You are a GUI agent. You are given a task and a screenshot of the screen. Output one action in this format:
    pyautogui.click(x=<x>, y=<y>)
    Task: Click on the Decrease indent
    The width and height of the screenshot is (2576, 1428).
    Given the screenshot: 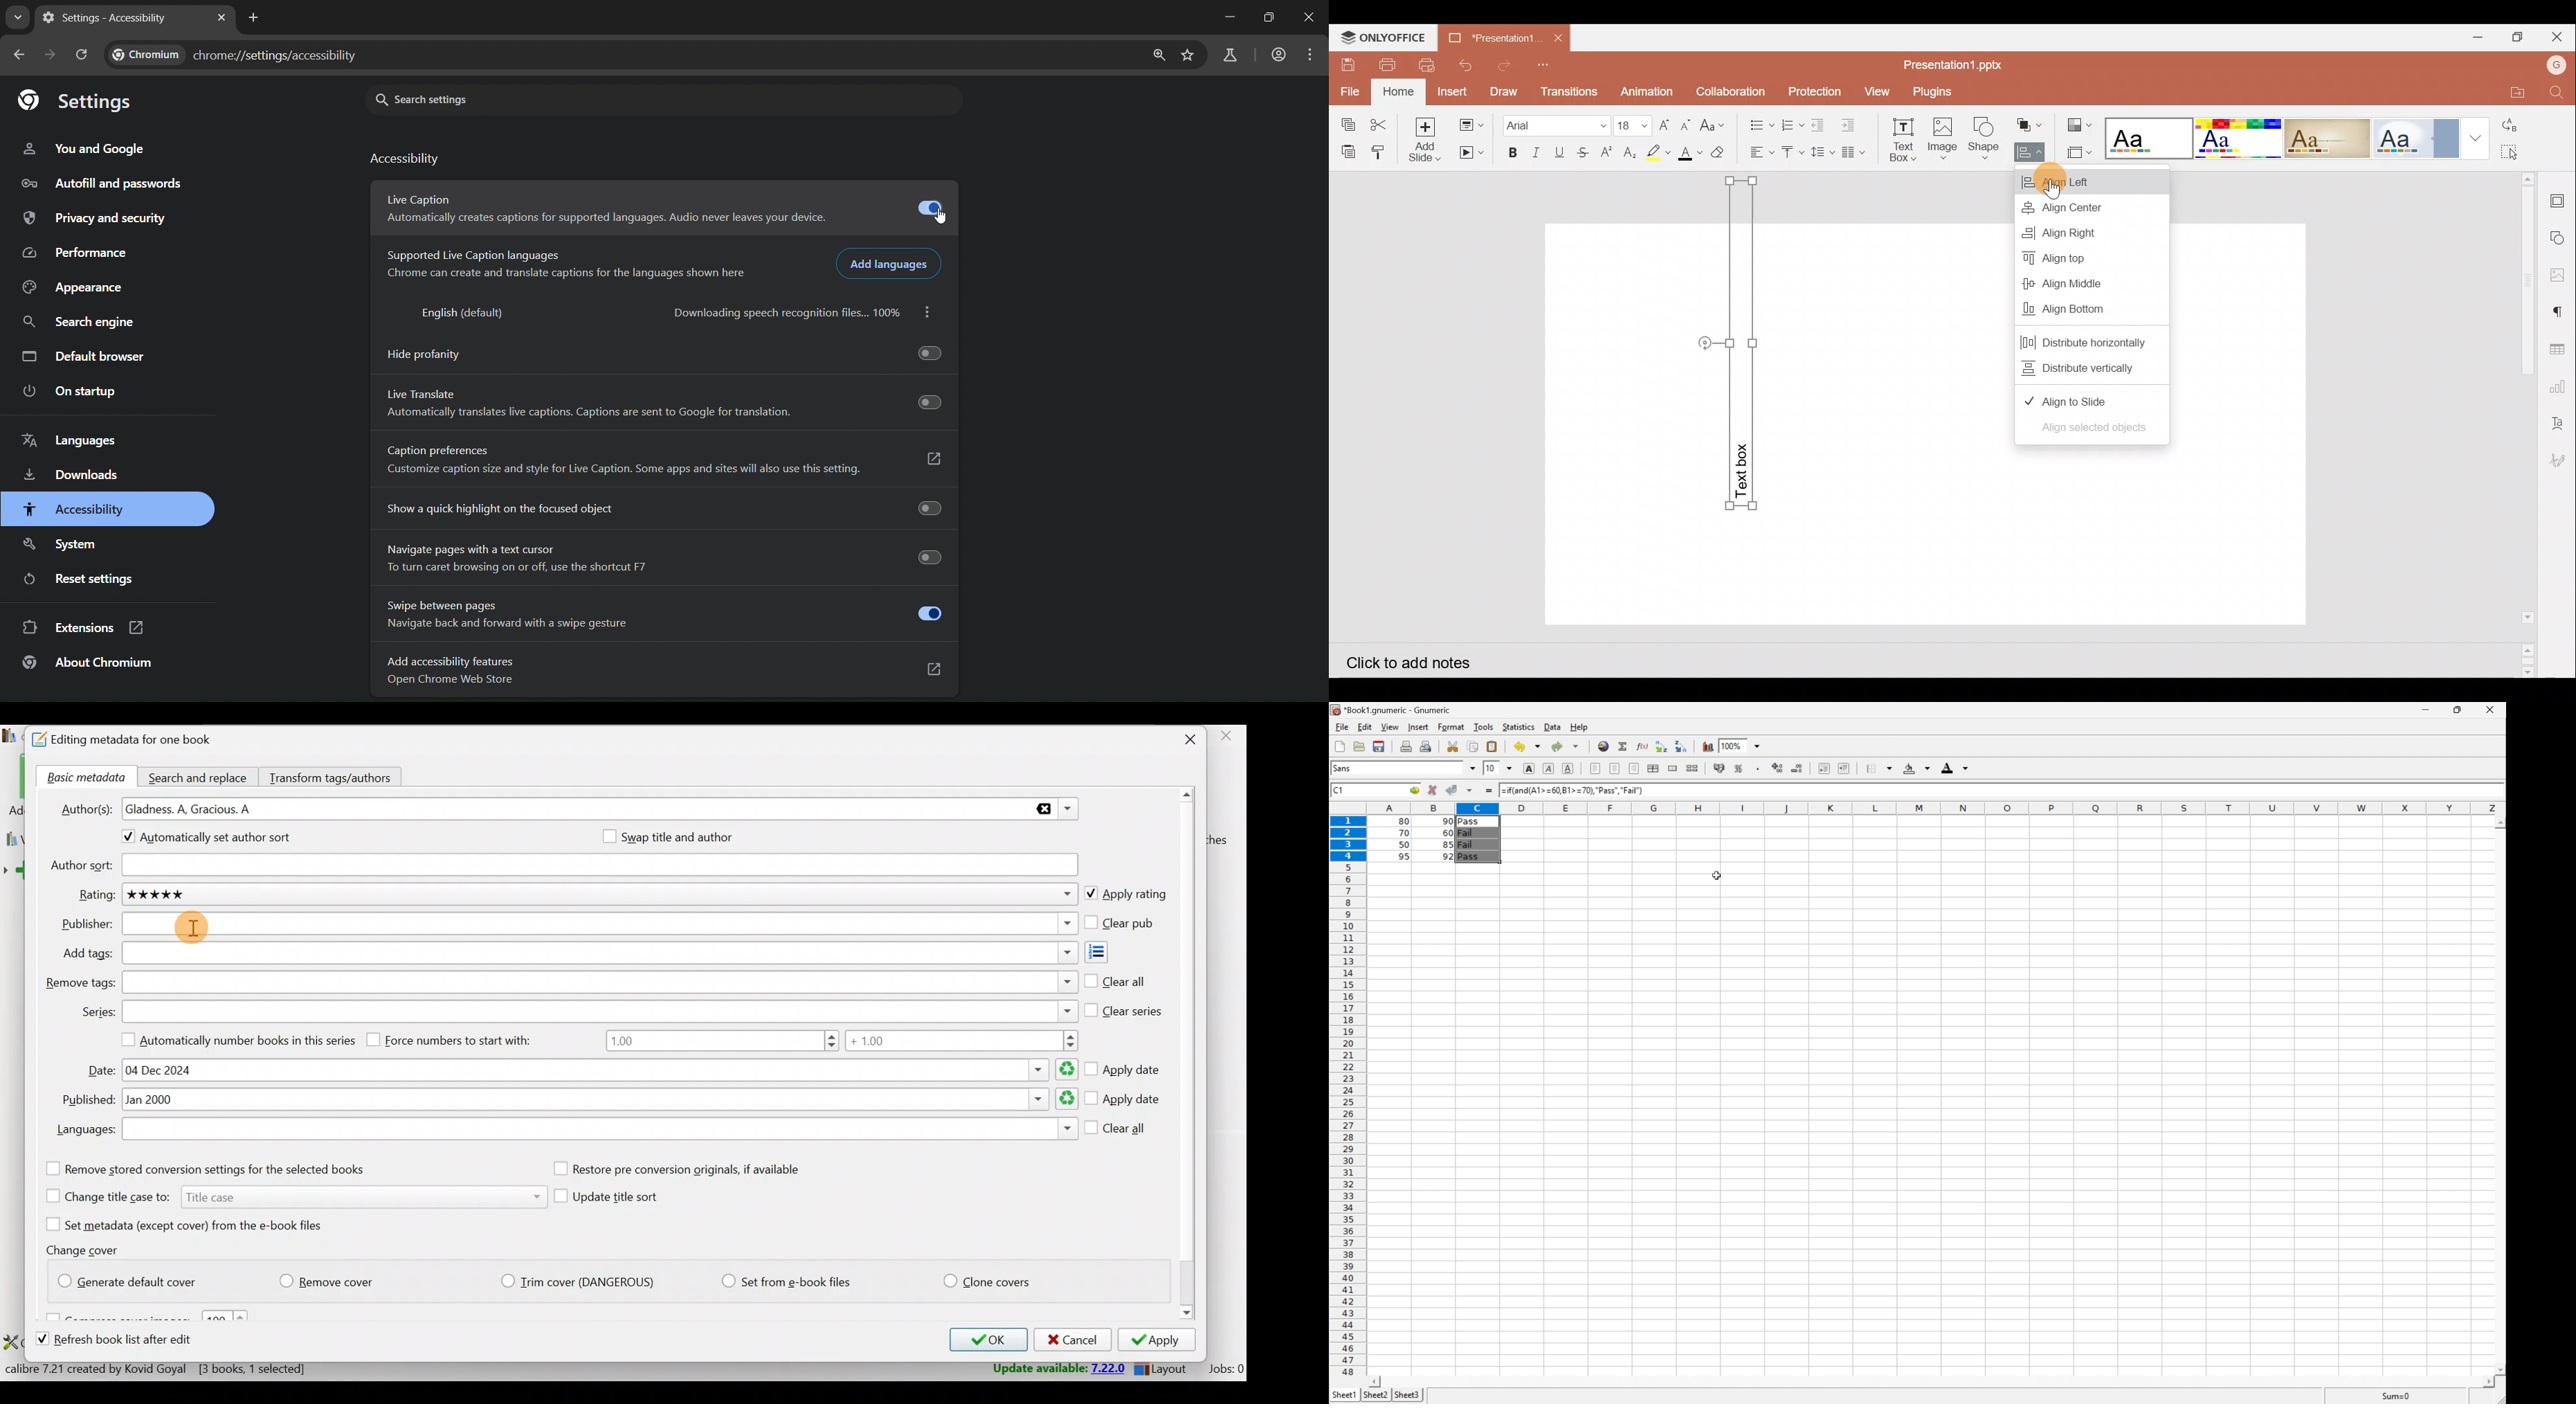 What is the action you would take?
    pyautogui.click(x=1820, y=124)
    